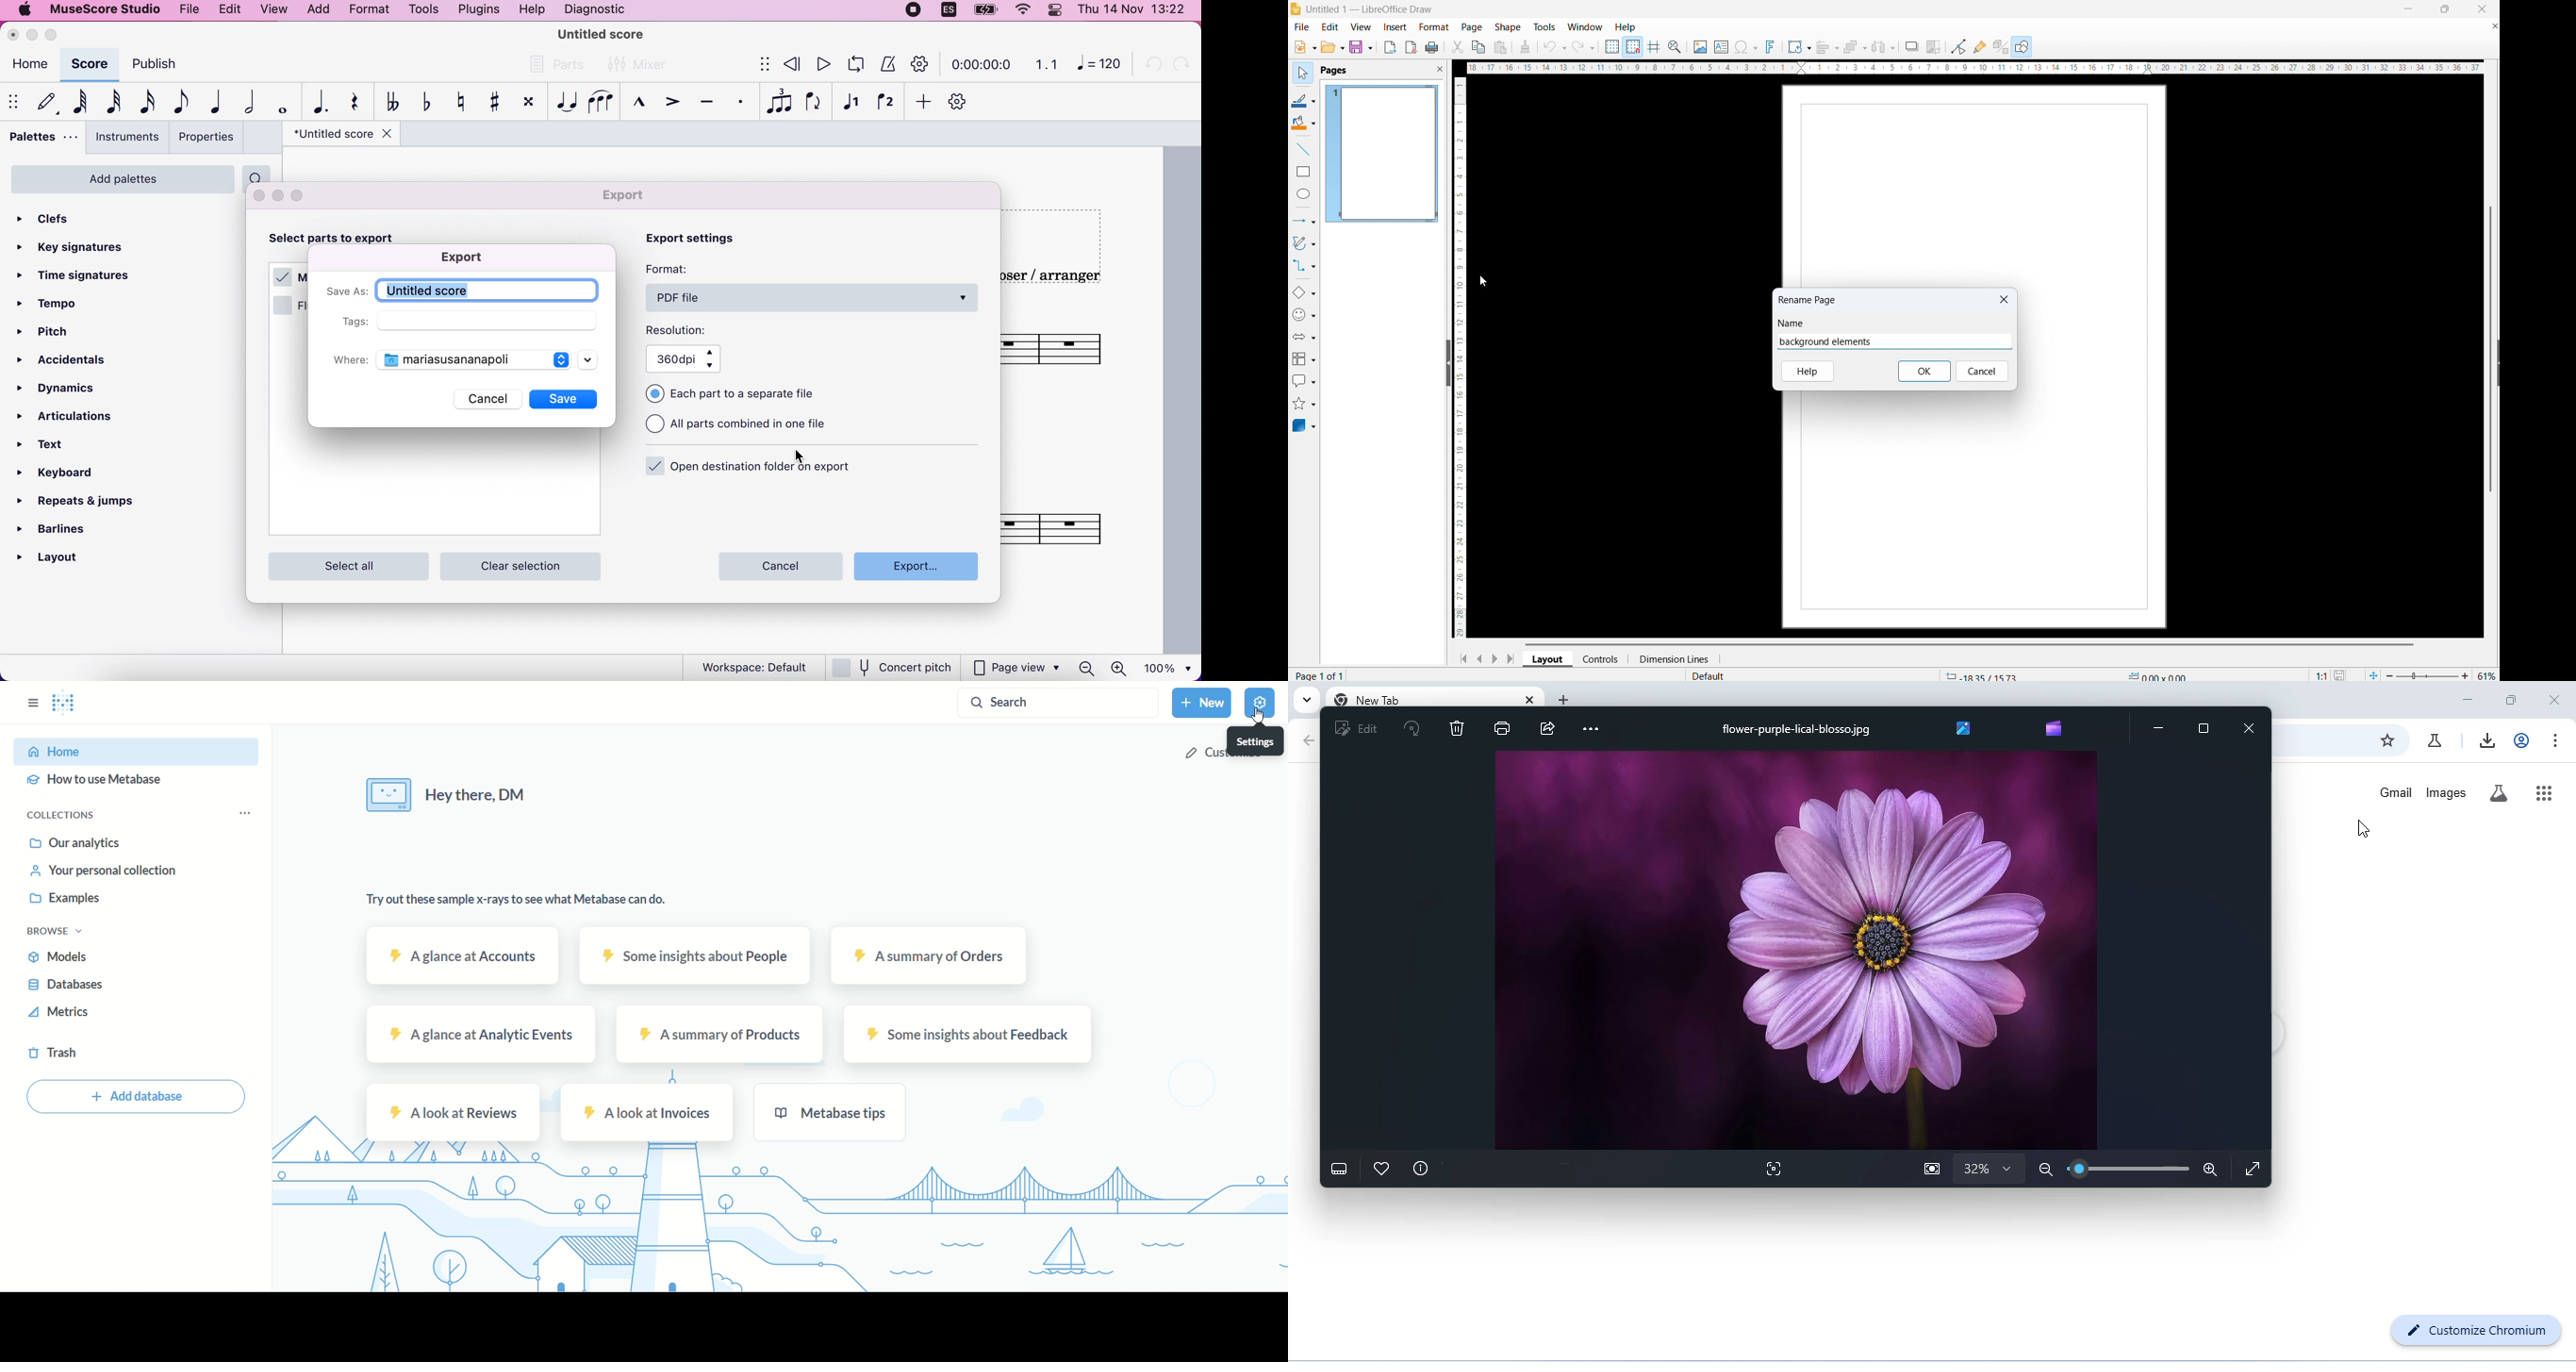 This screenshot has width=2576, height=1372. What do you see at coordinates (1457, 46) in the screenshot?
I see `cut` at bounding box center [1457, 46].